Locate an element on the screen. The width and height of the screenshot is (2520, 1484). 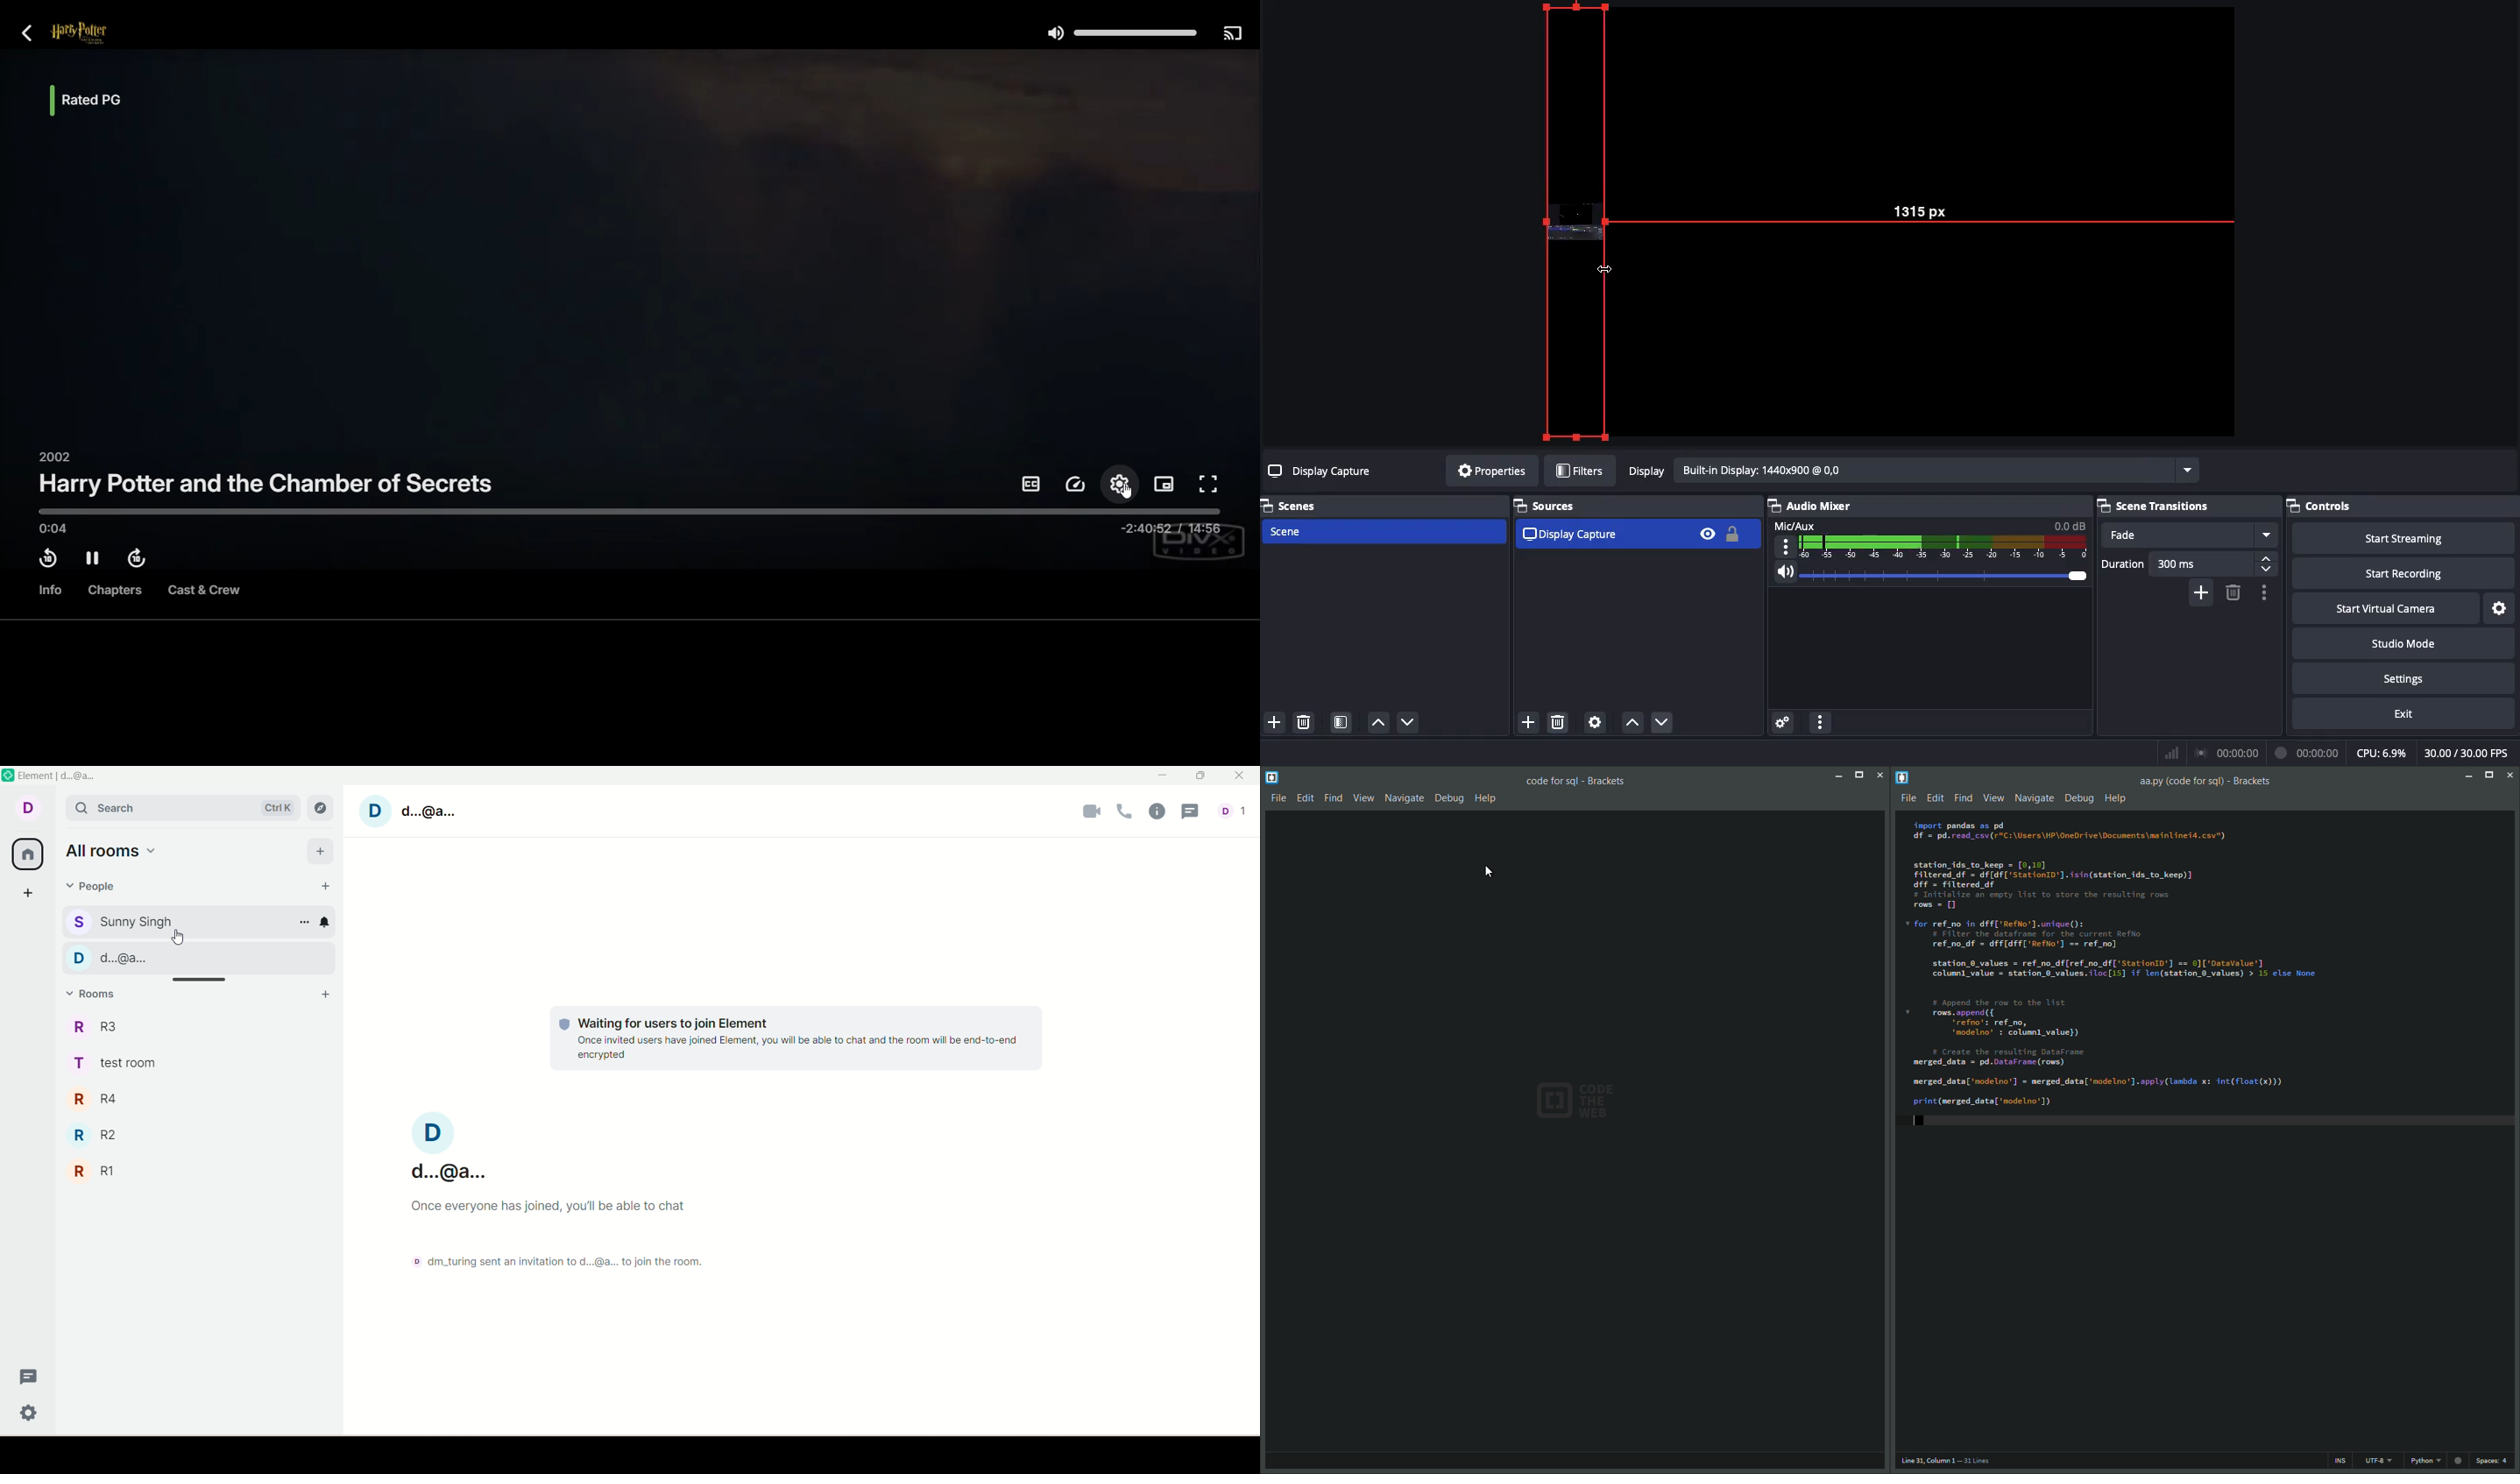
Locked is located at coordinates (1731, 534).